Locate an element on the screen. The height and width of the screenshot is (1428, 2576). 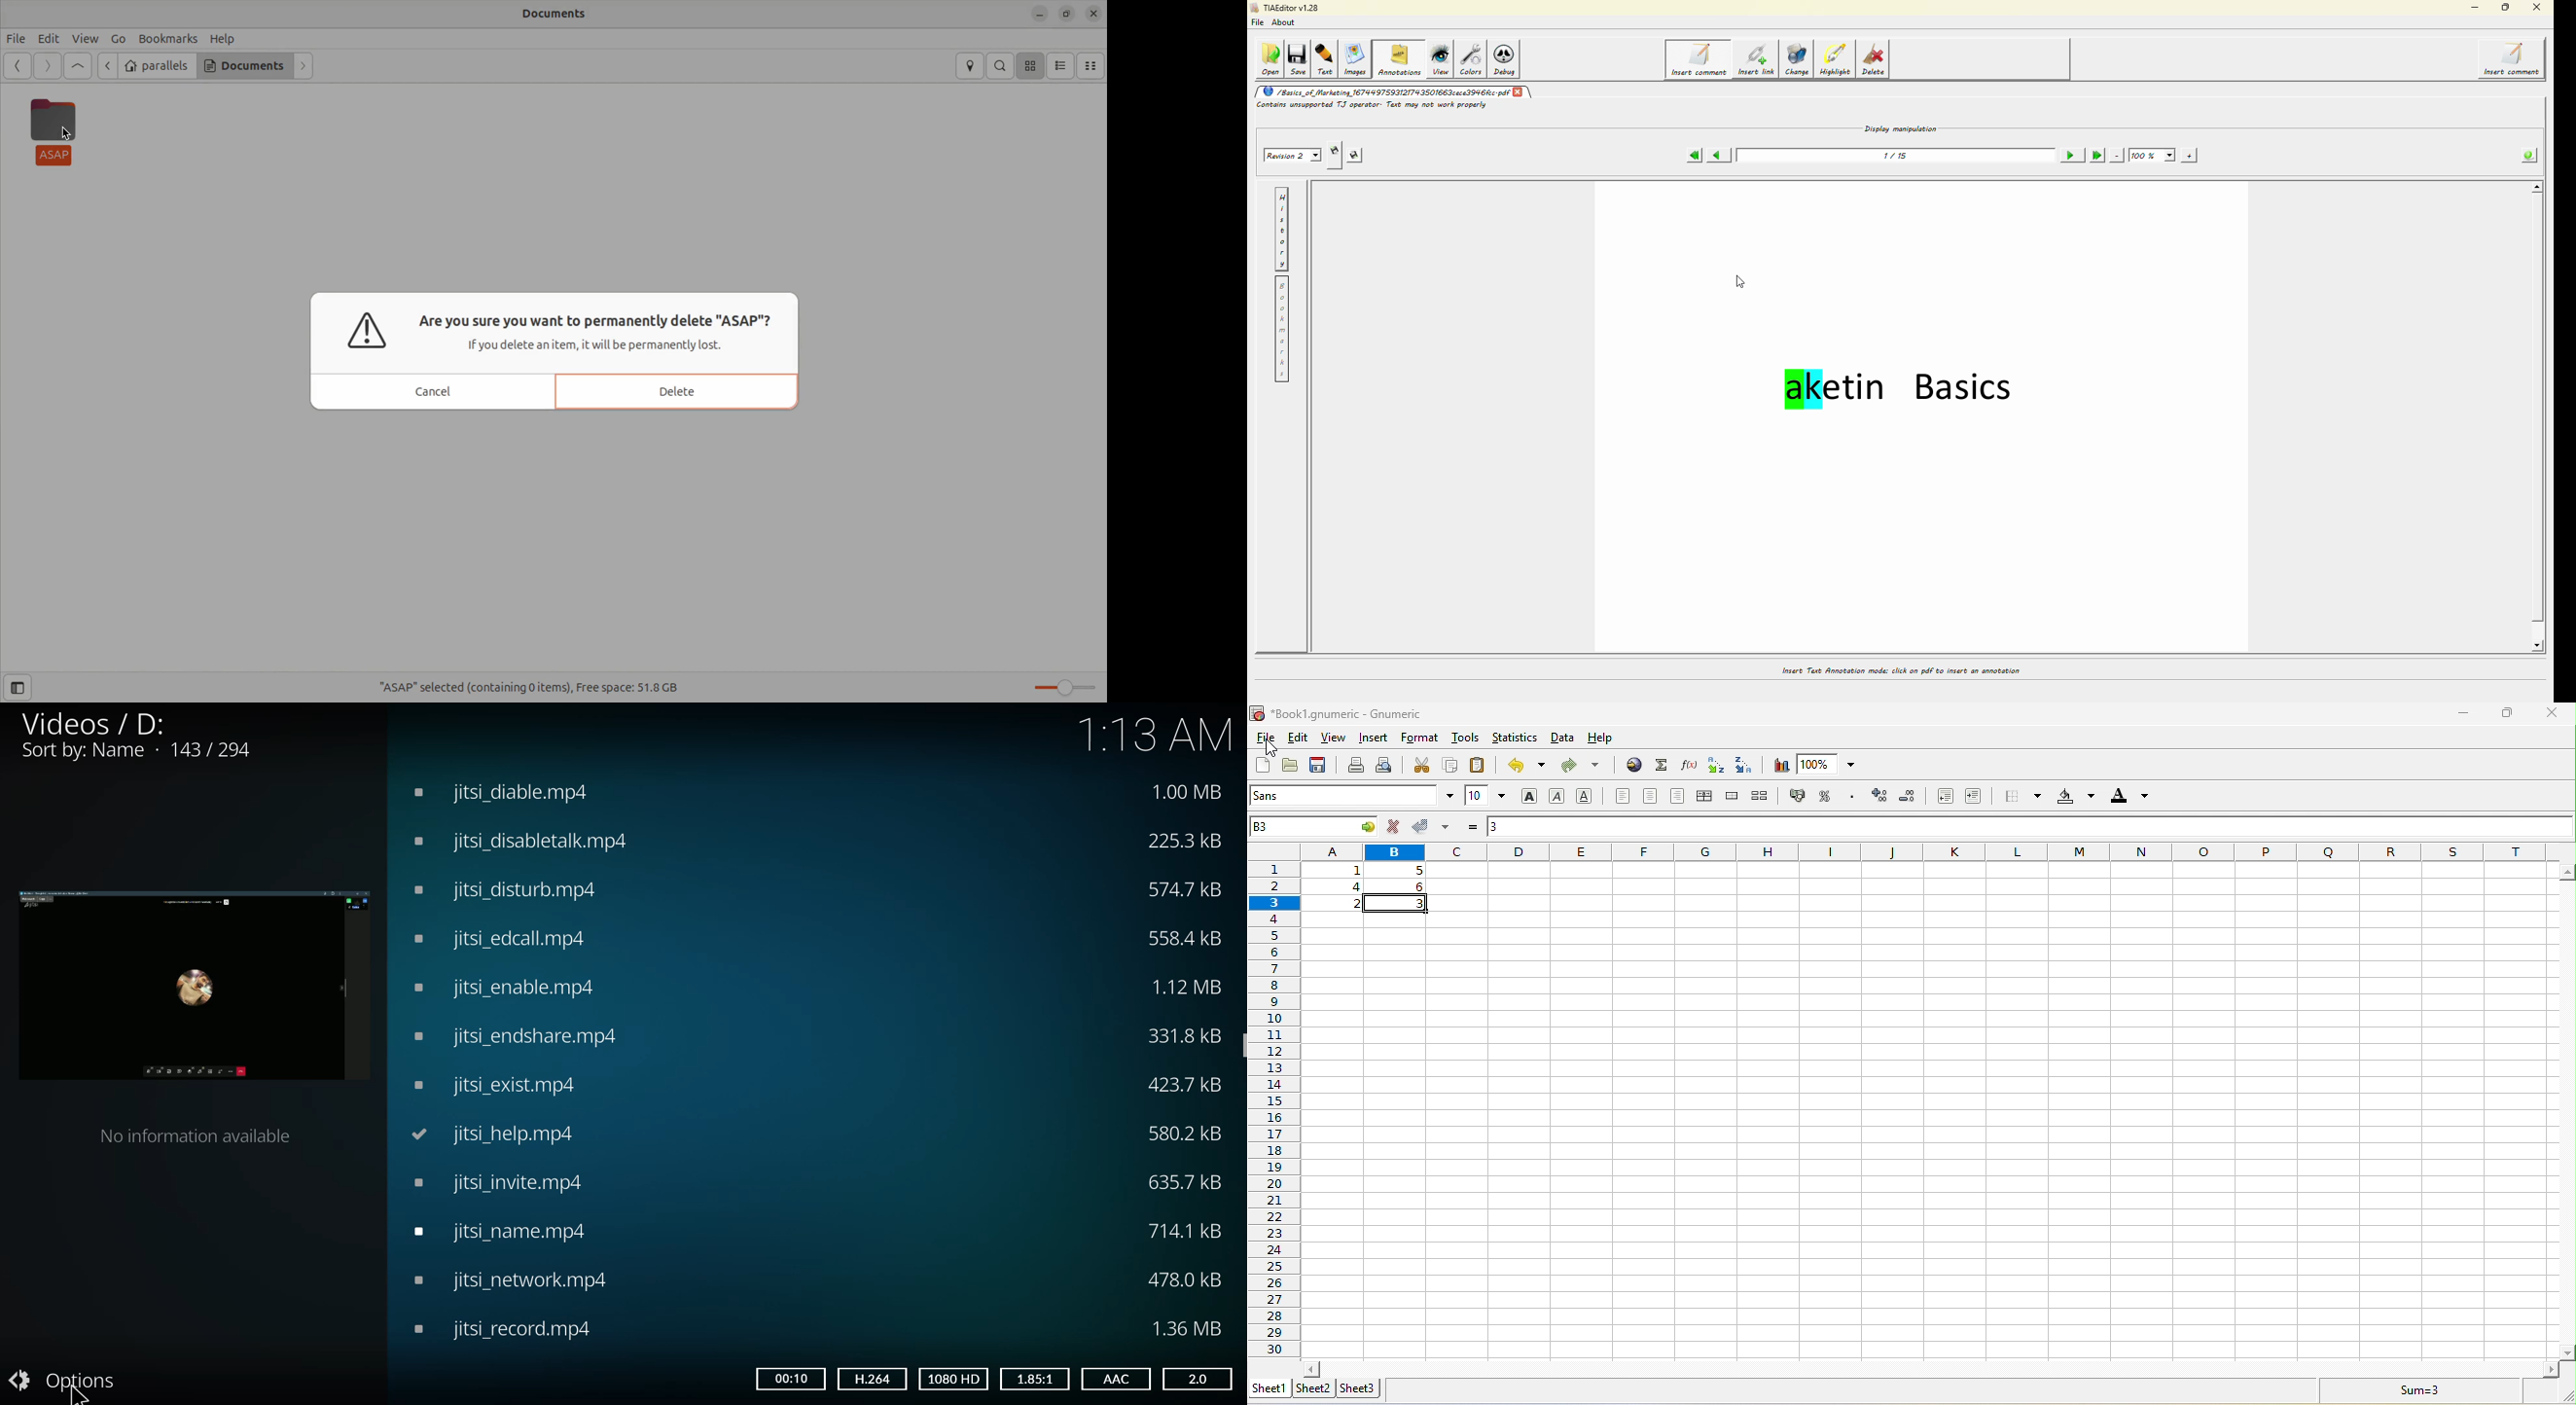
size is located at coordinates (1184, 888).